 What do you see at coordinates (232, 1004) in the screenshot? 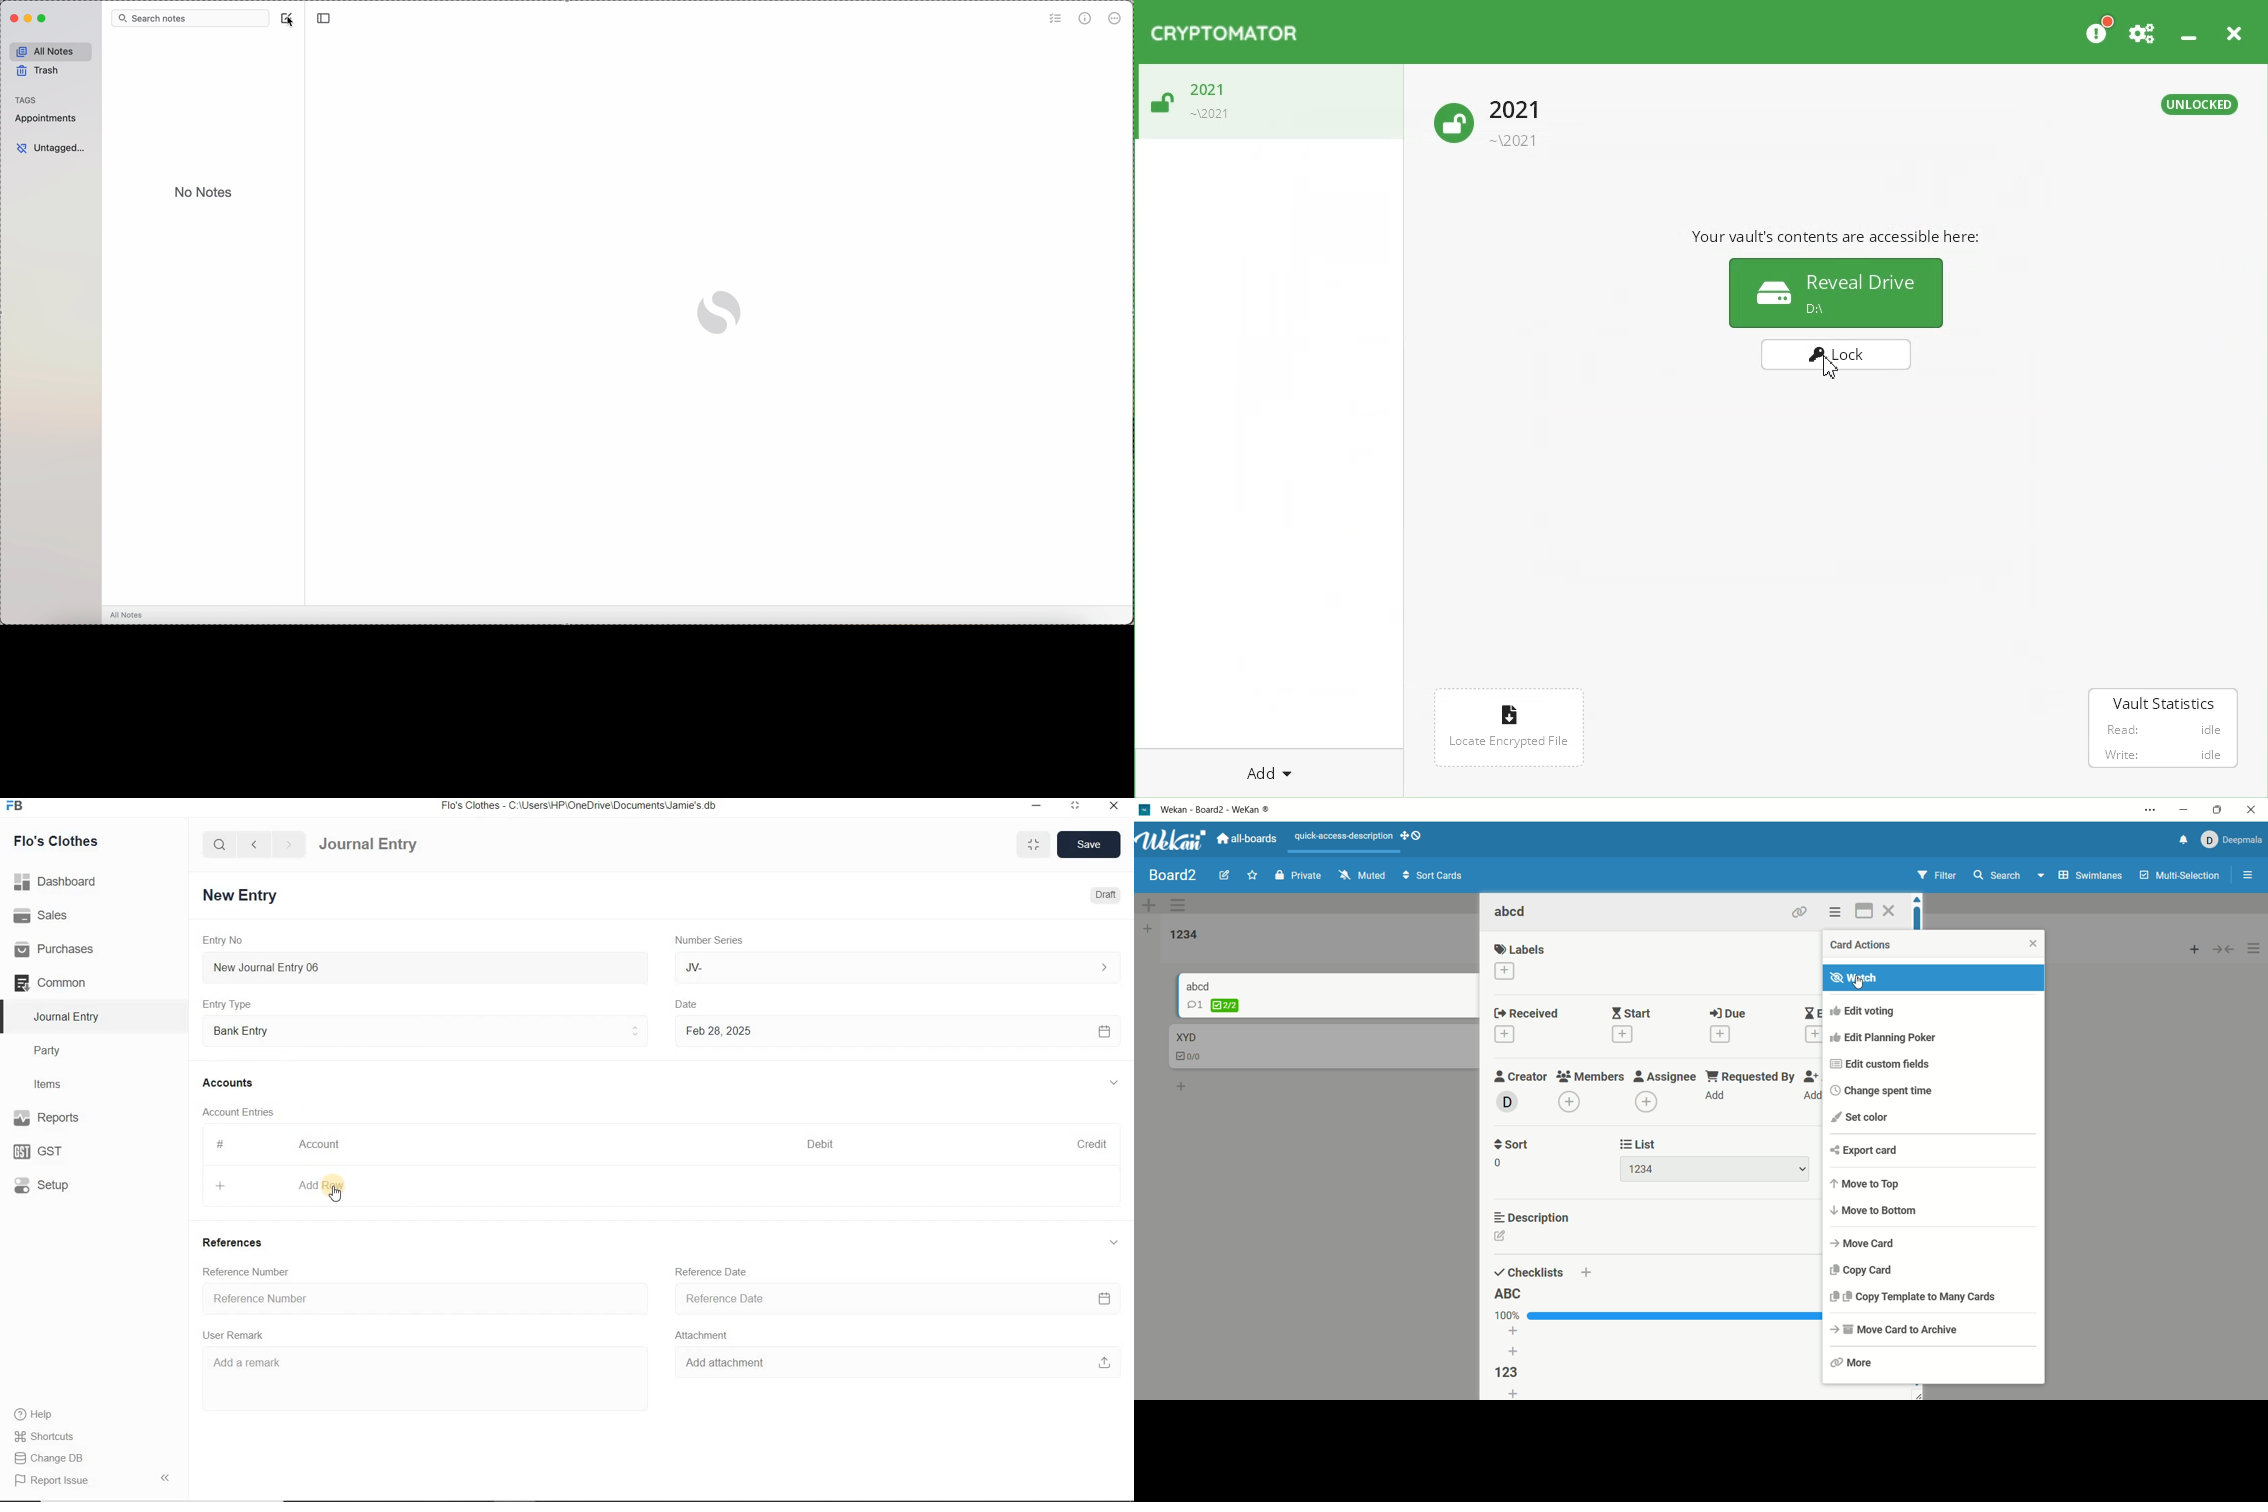
I see `Entry Type` at bounding box center [232, 1004].